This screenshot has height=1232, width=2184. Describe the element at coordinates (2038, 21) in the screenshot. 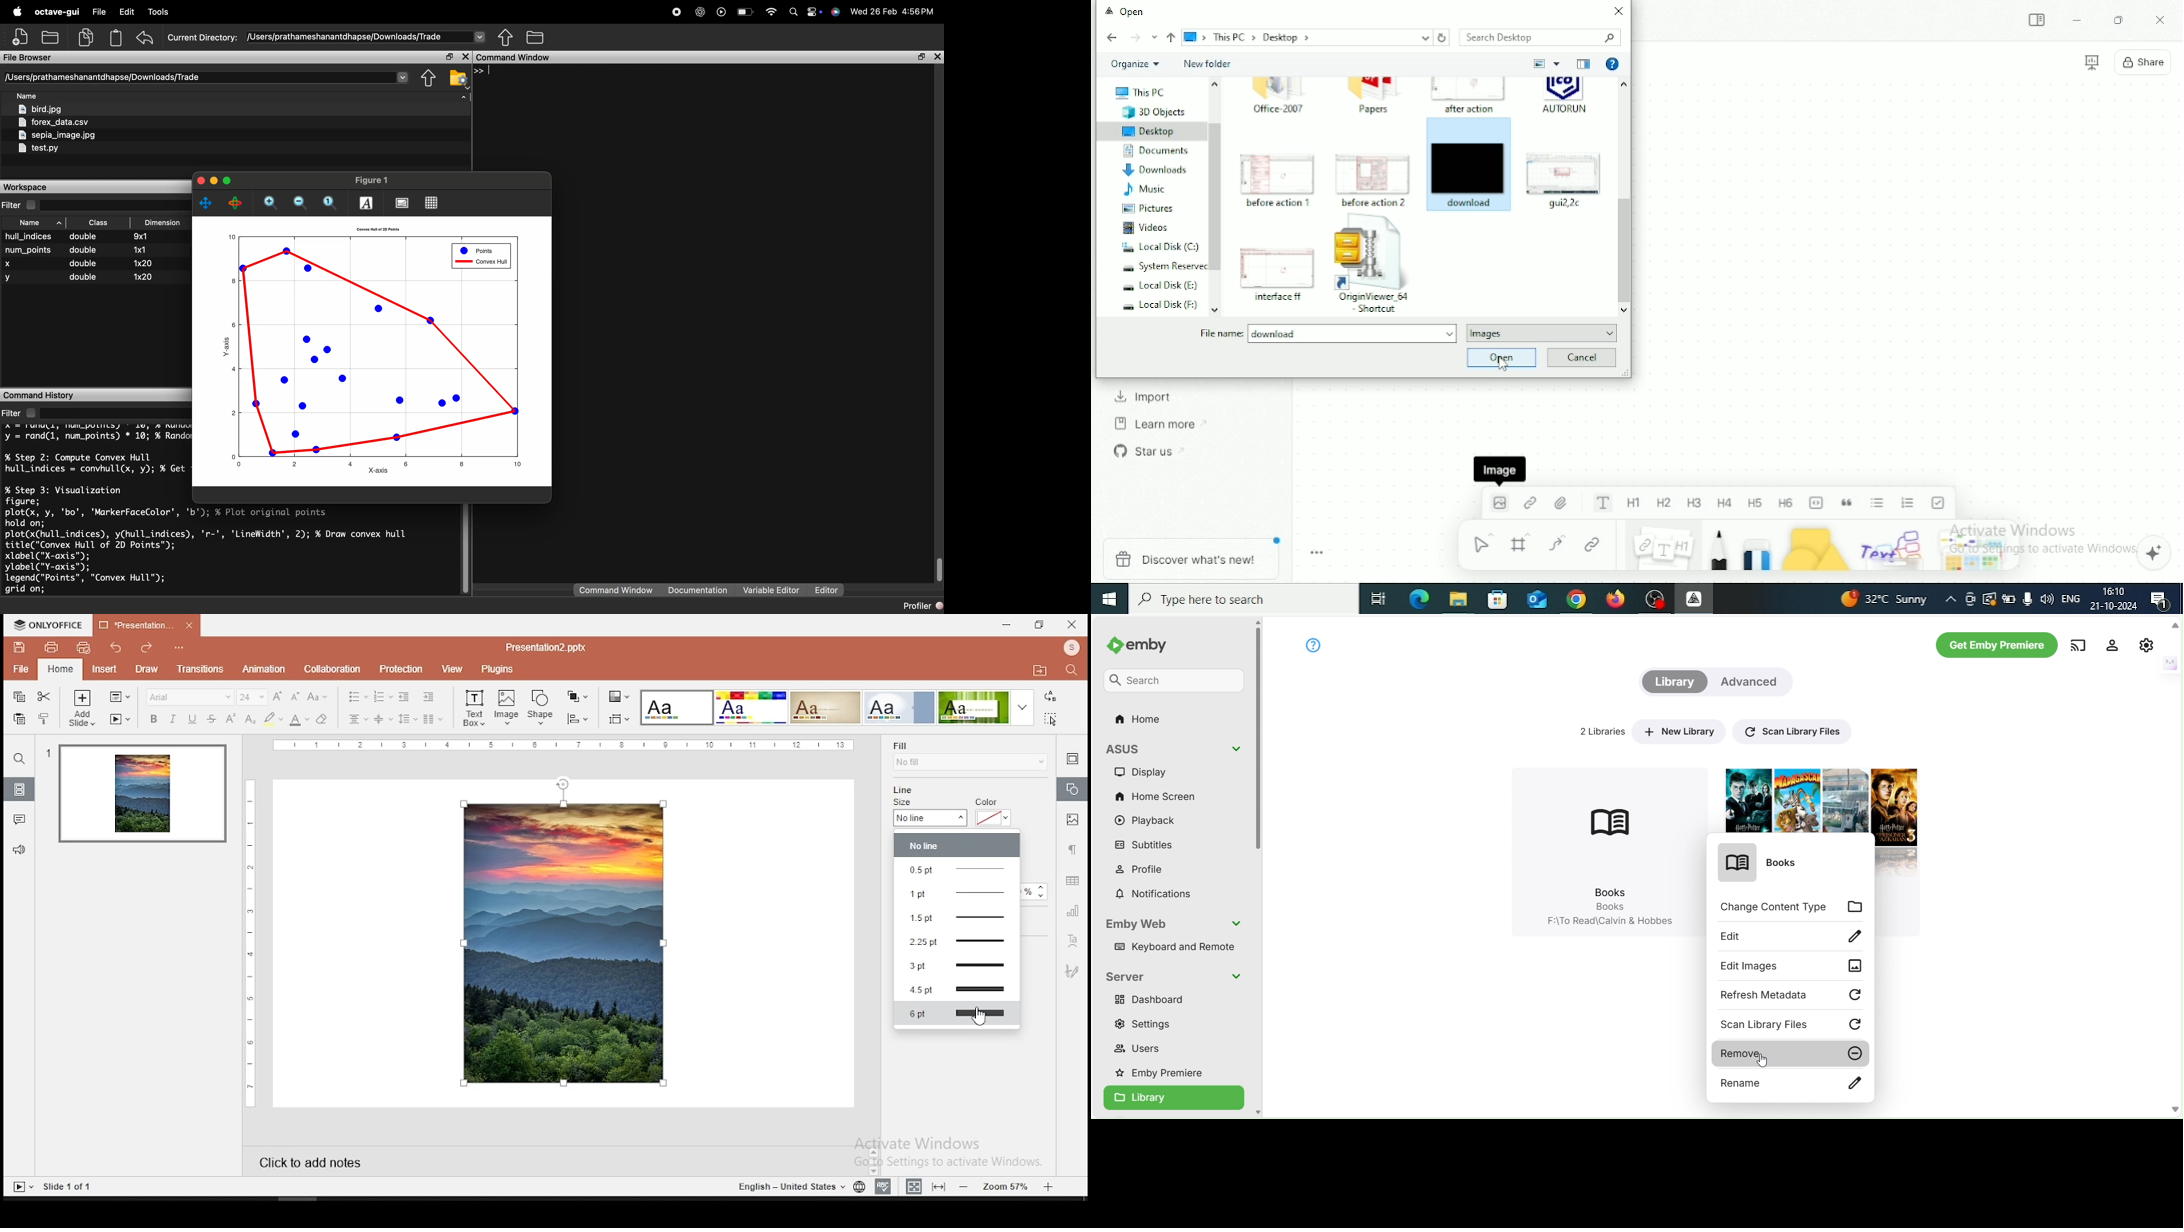

I see `Expand sidebar` at that location.